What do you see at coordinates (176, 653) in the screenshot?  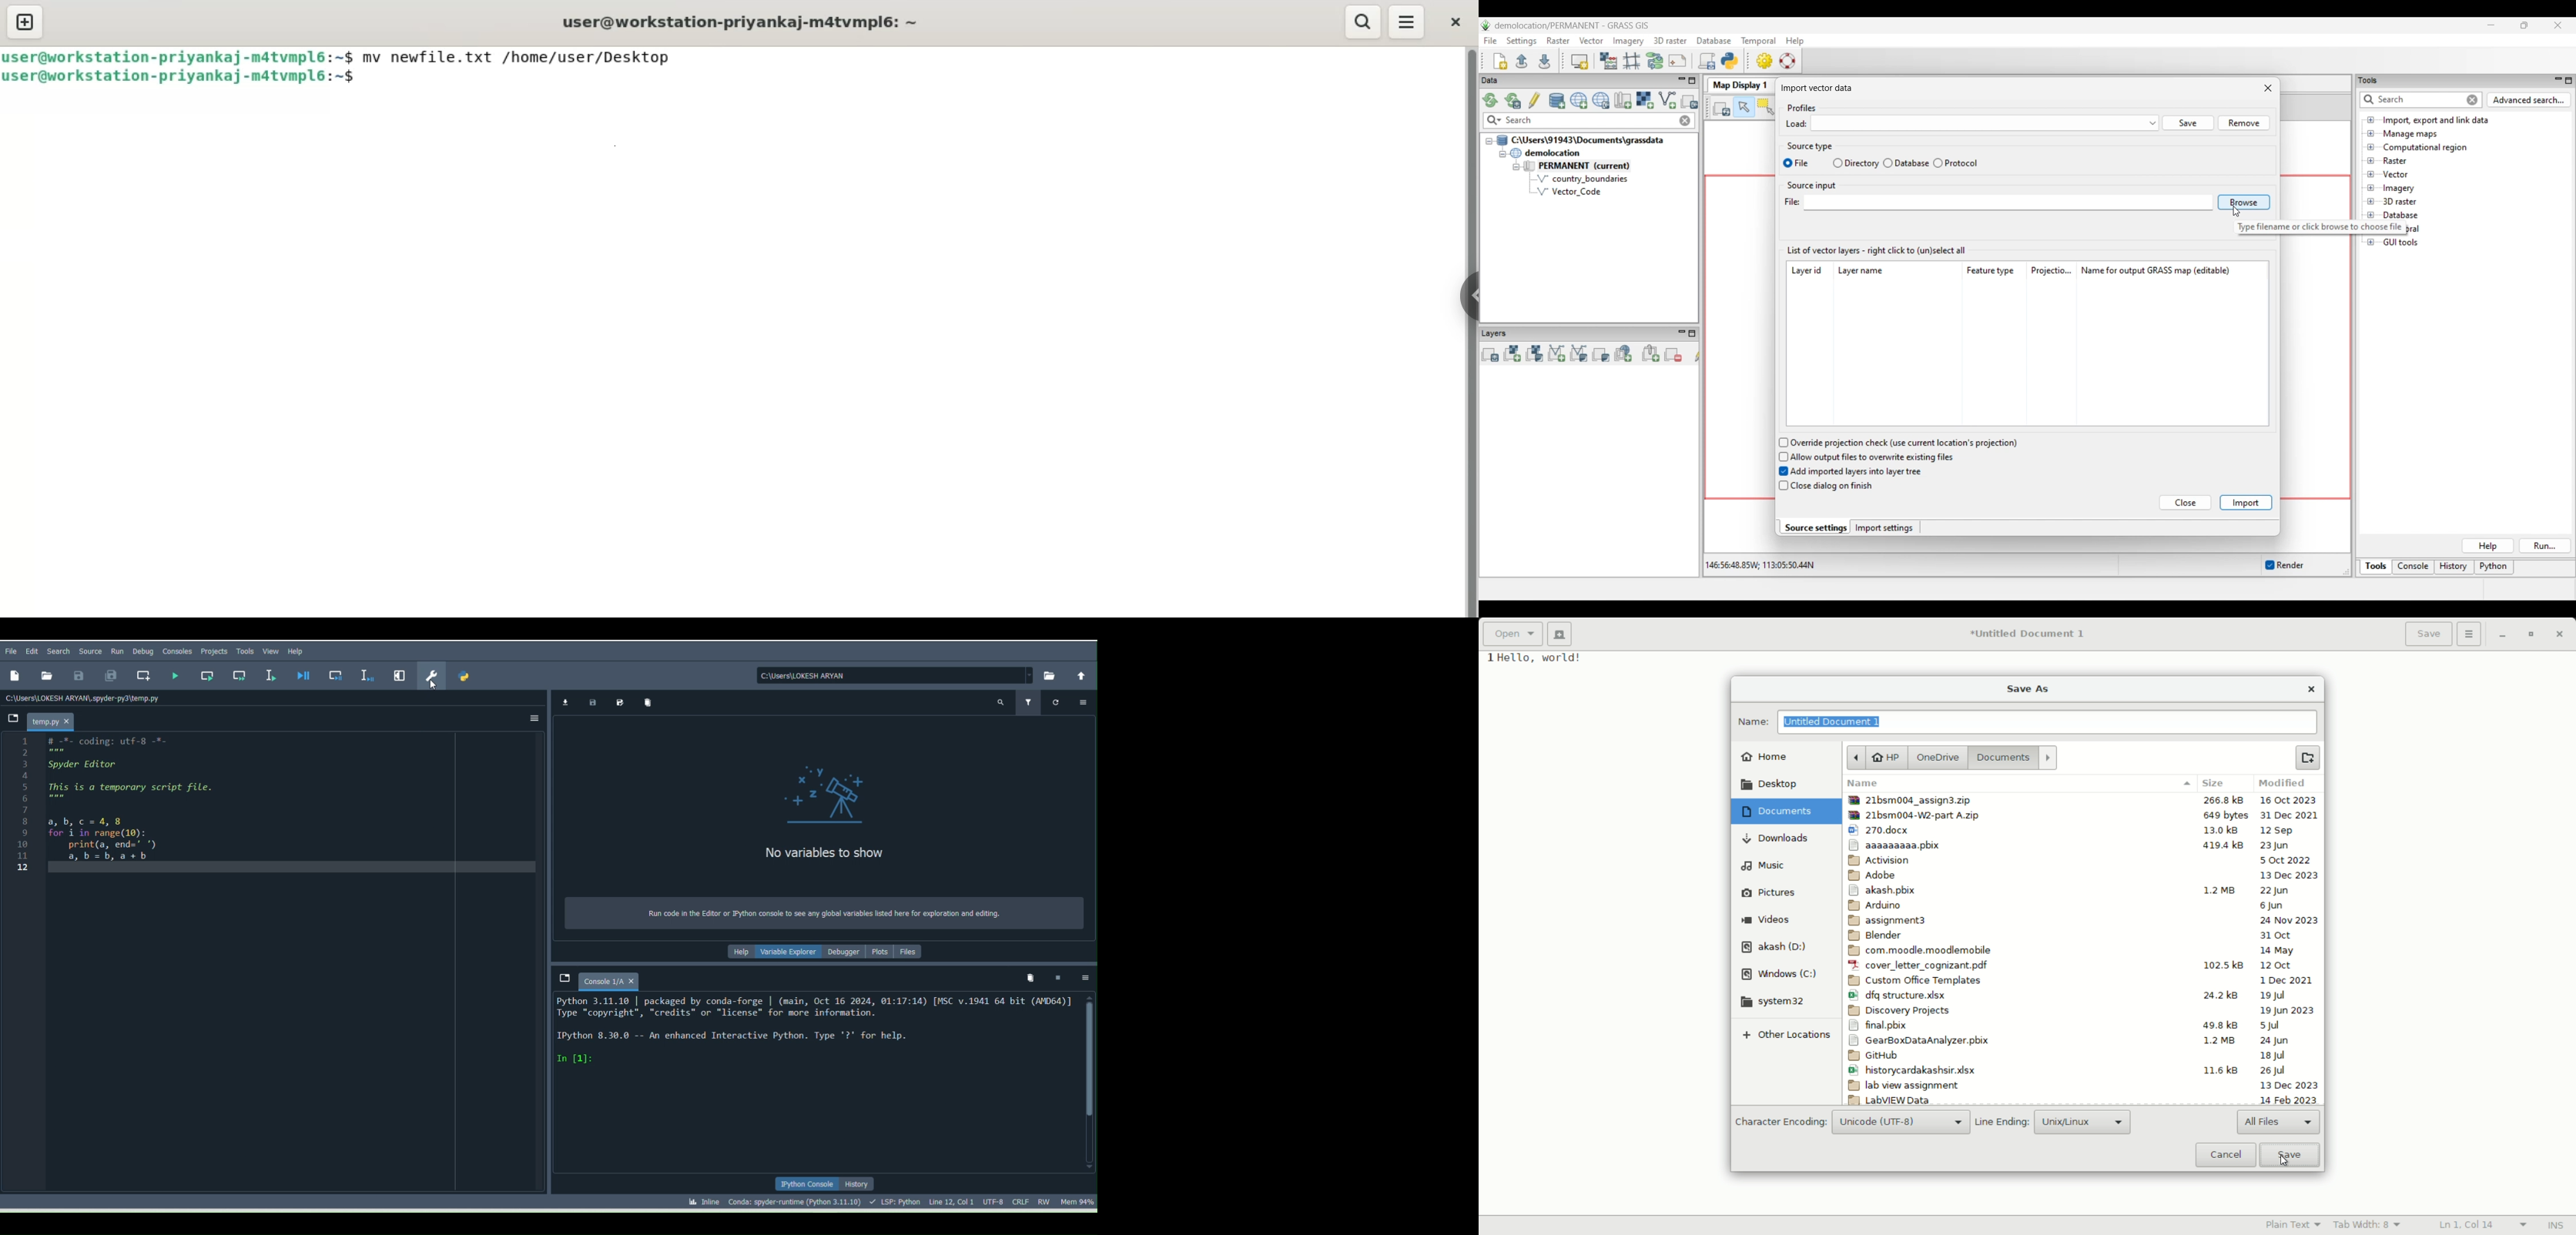 I see `Consoles` at bounding box center [176, 653].